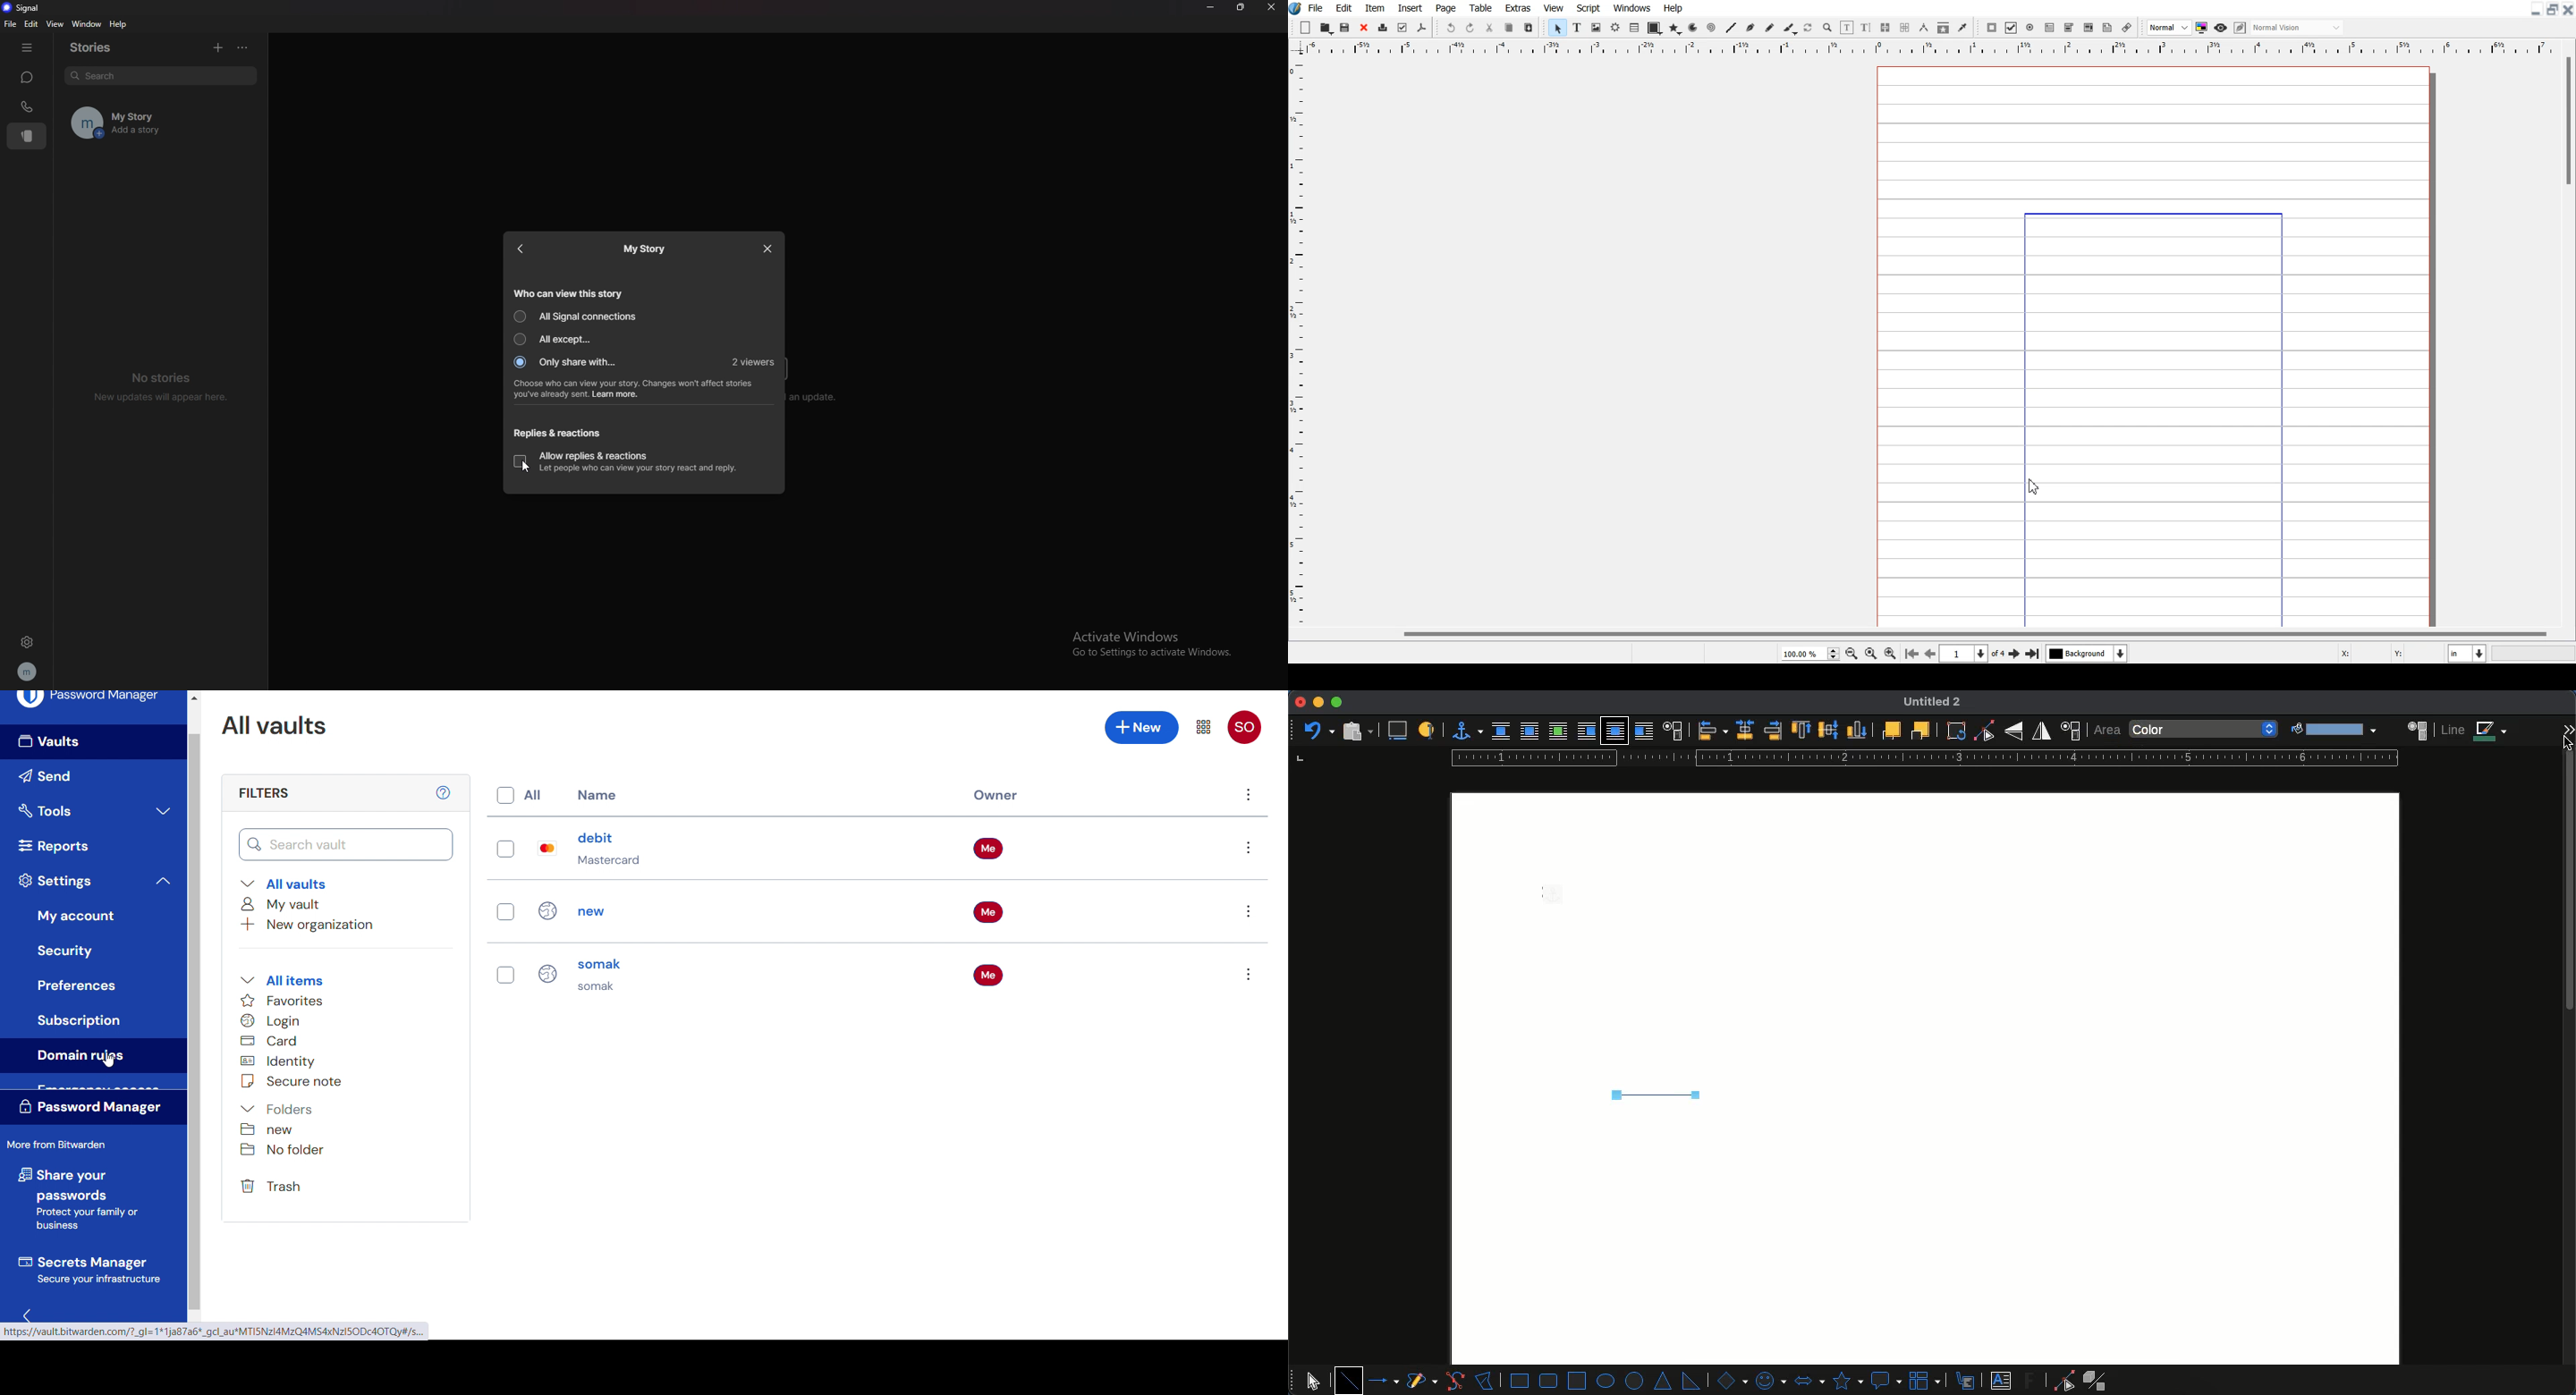  What do you see at coordinates (1247, 911) in the screenshot?
I see `Options for entry "new"` at bounding box center [1247, 911].